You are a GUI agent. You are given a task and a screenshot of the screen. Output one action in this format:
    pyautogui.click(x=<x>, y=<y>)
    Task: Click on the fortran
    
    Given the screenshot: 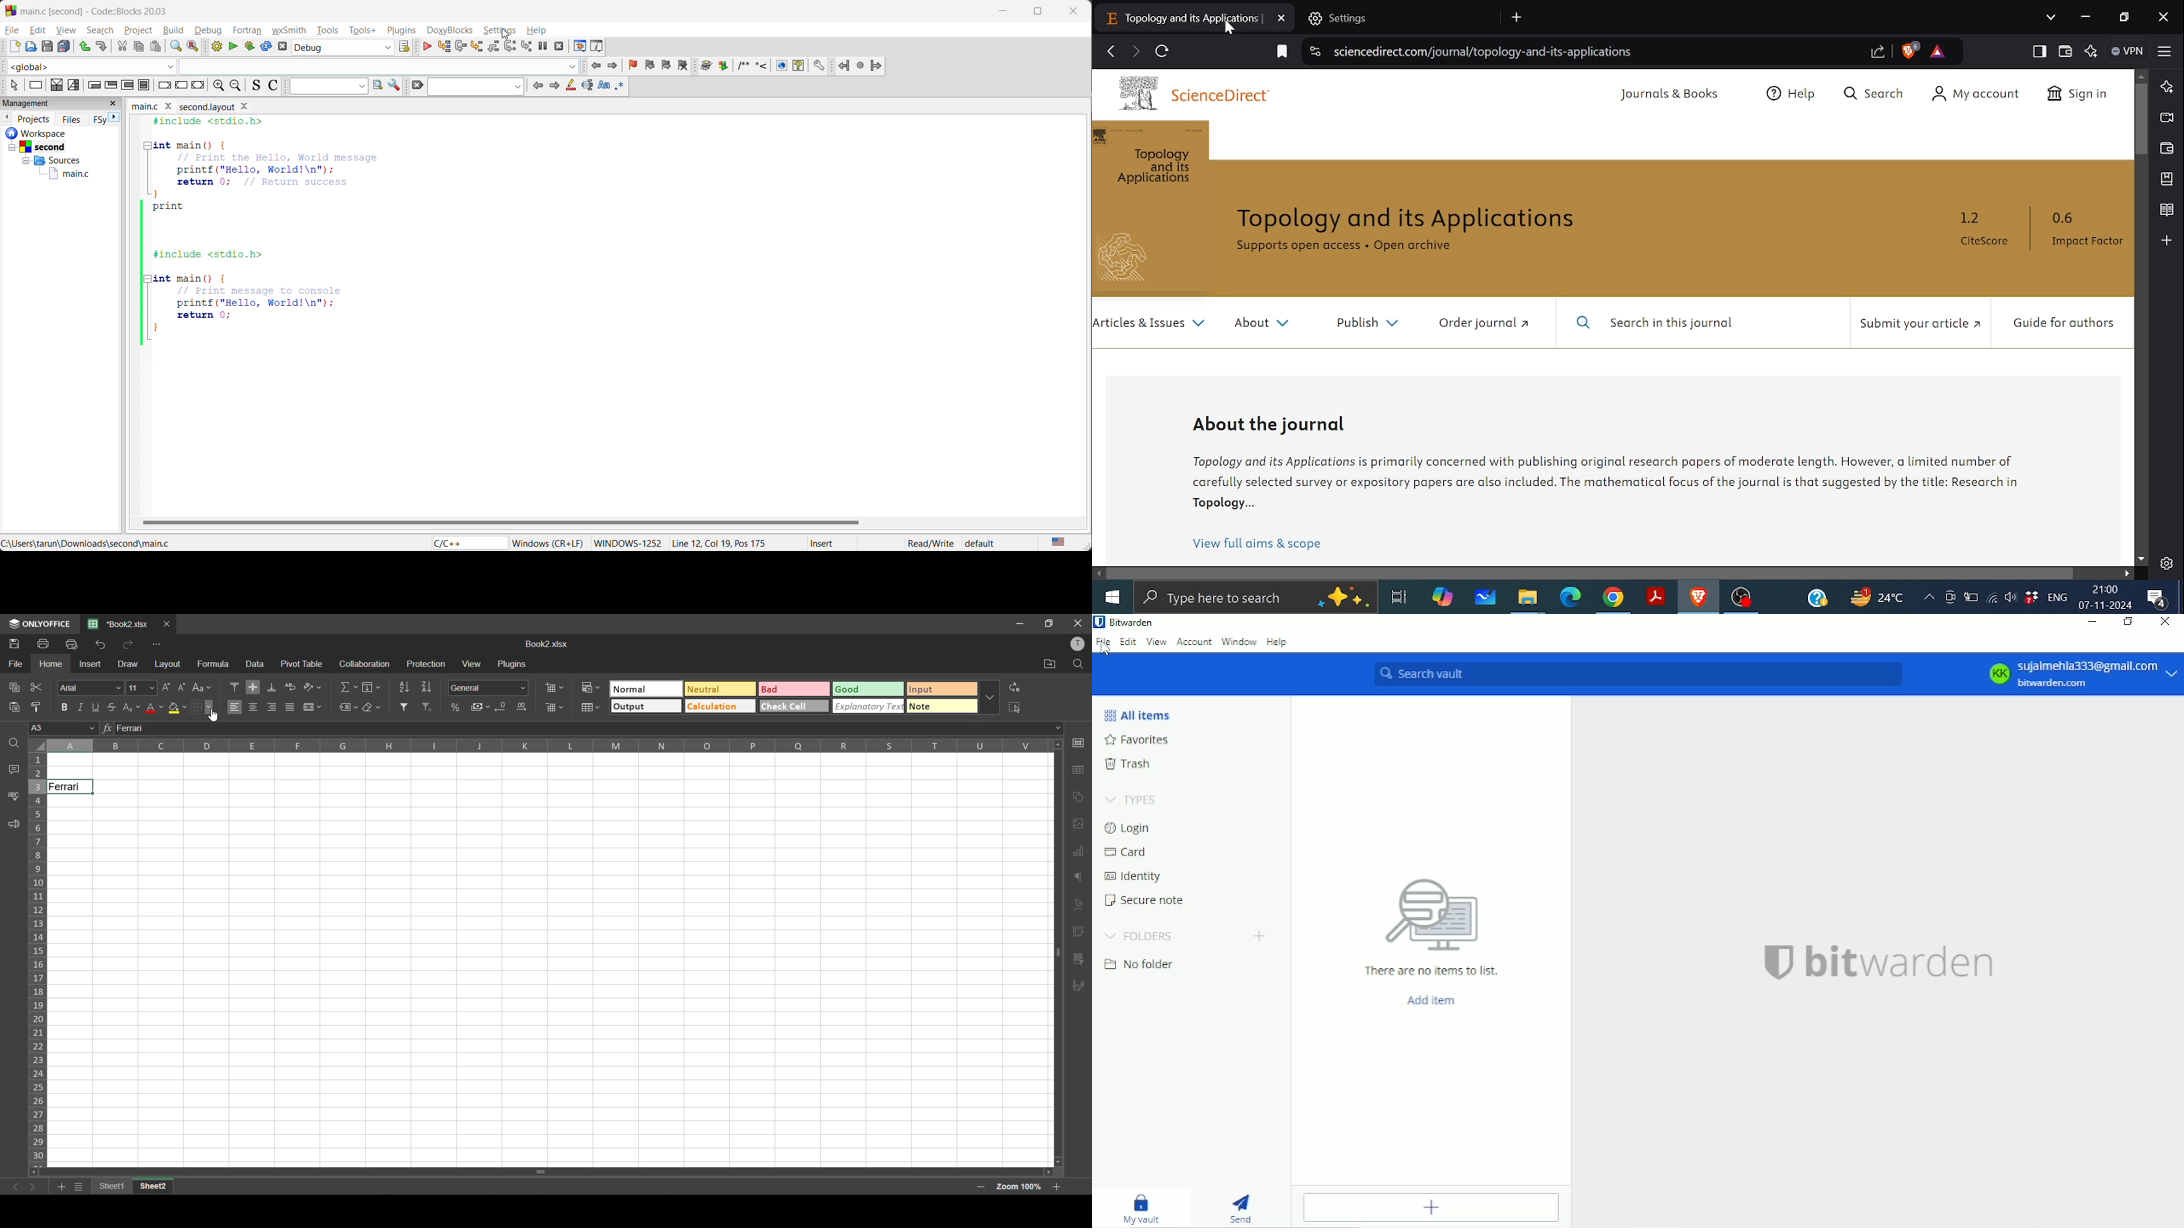 What is the action you would take?
    pyautogui.click(x=249, y=31)
    